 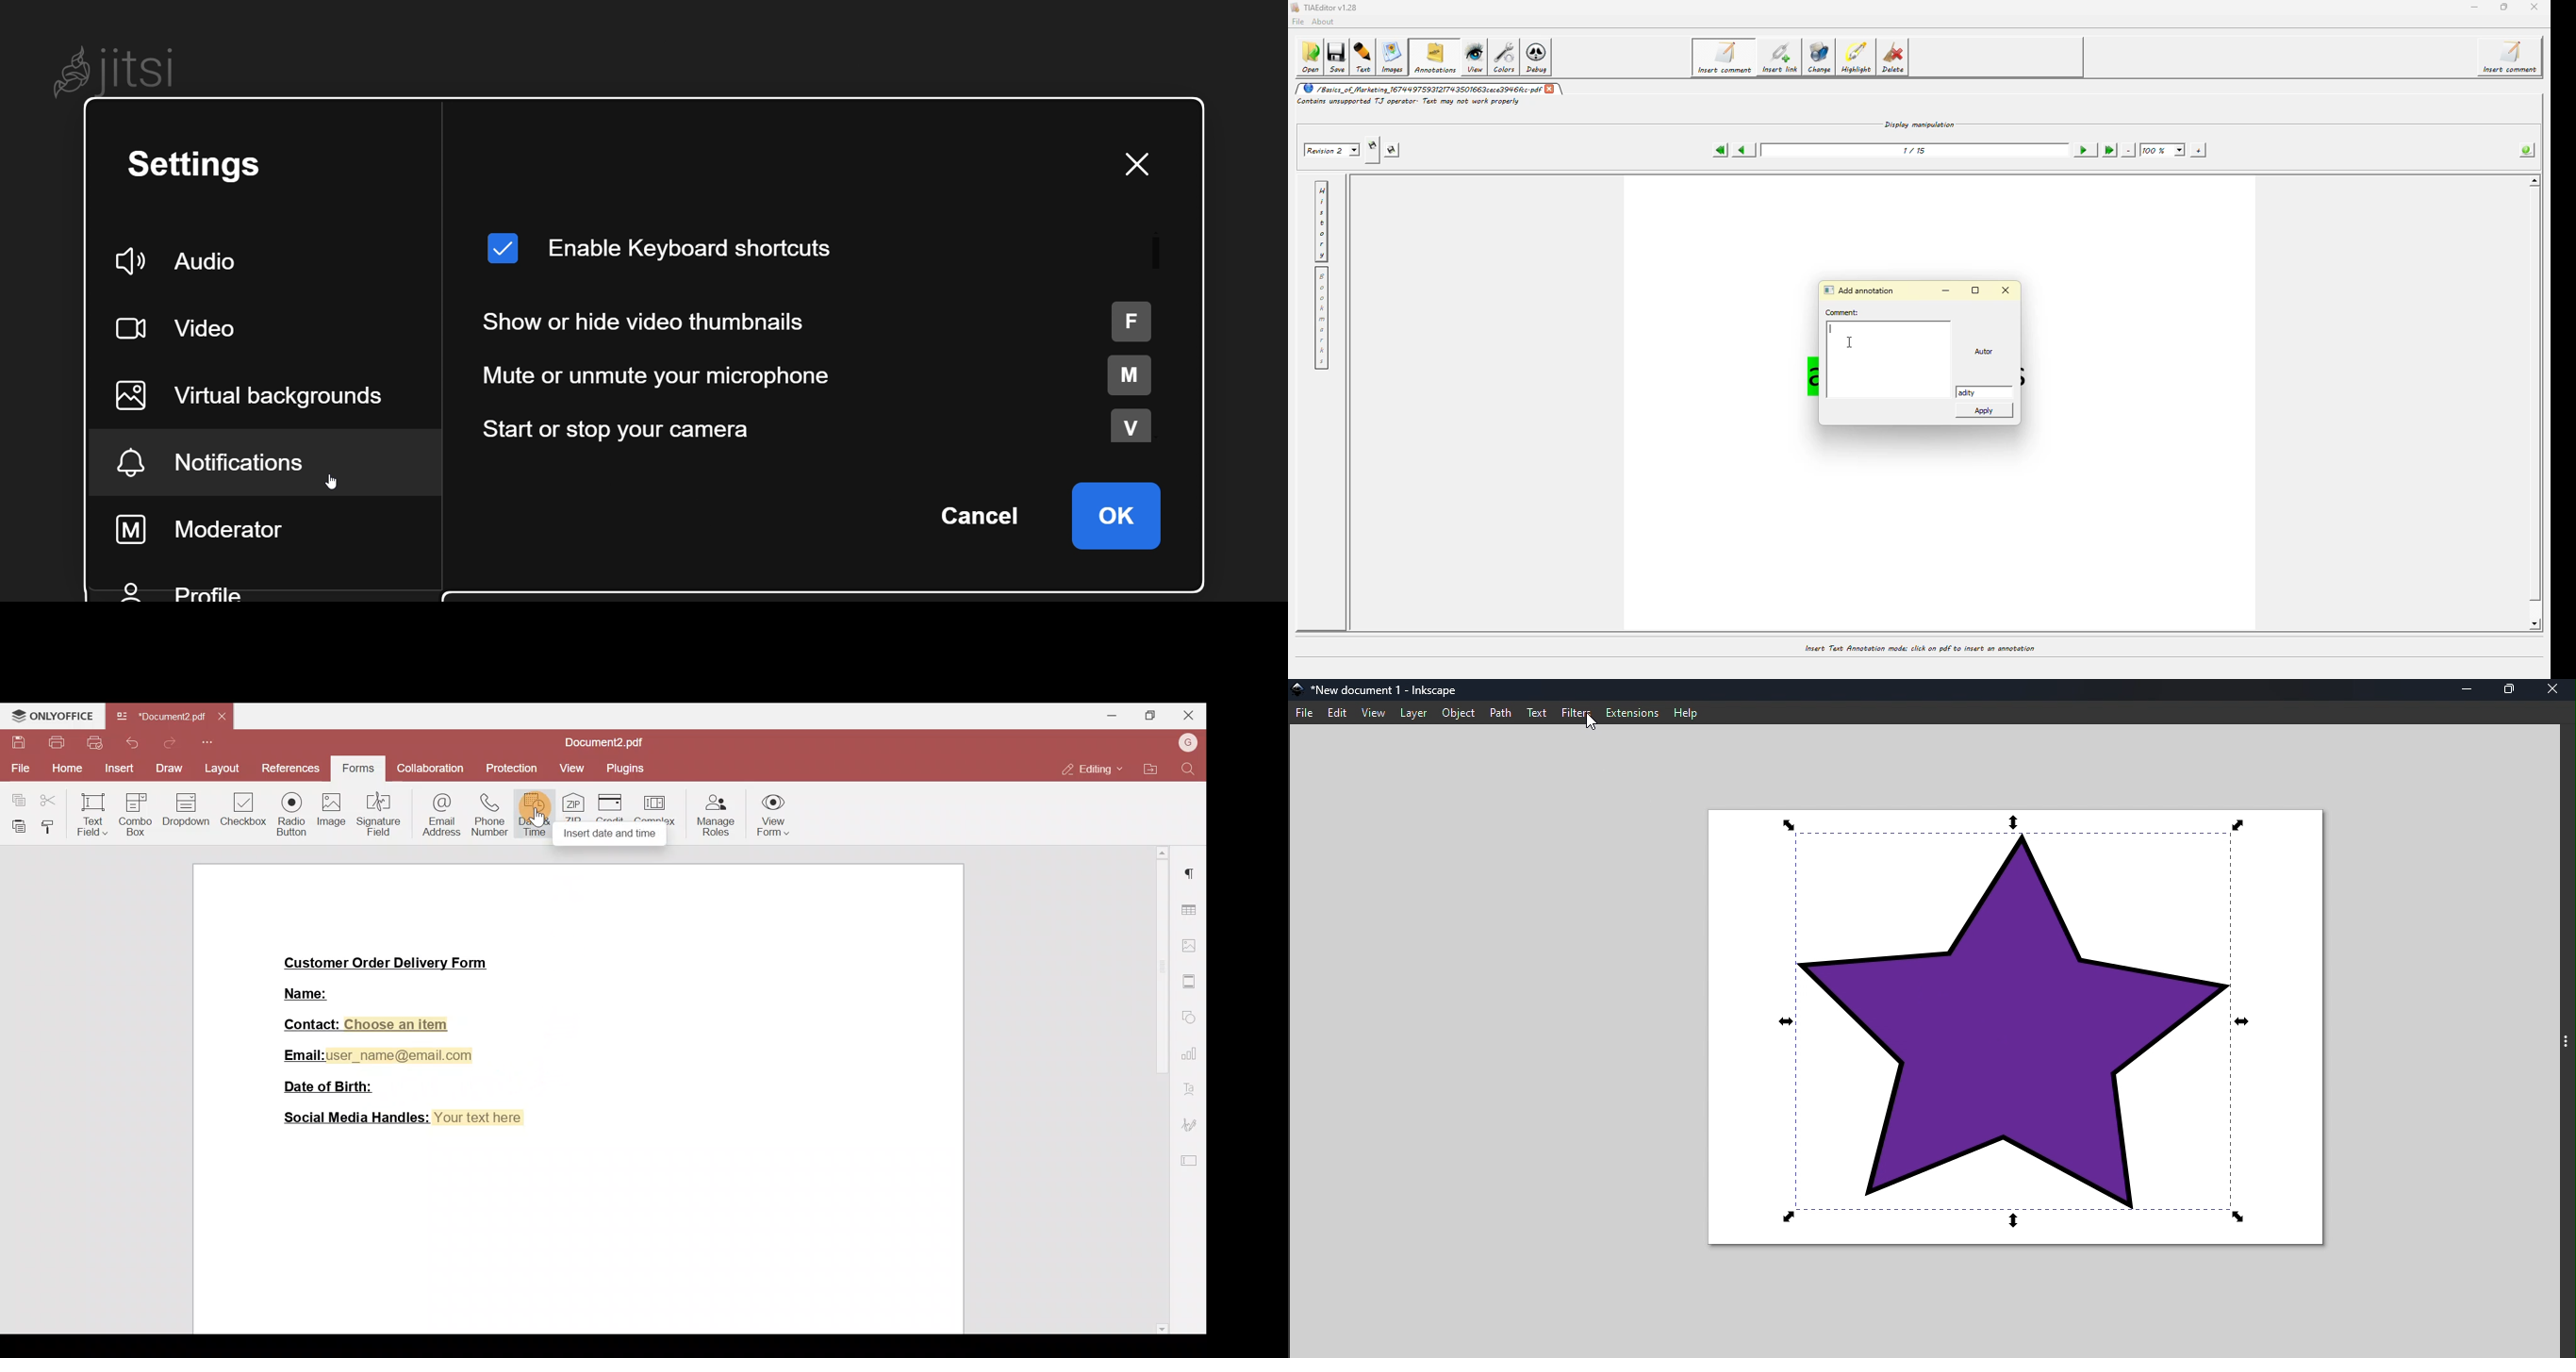 What do you see at coordinates (135, 812) in the screenshot?
I see `Combo box` at bounding box center [135, 812].